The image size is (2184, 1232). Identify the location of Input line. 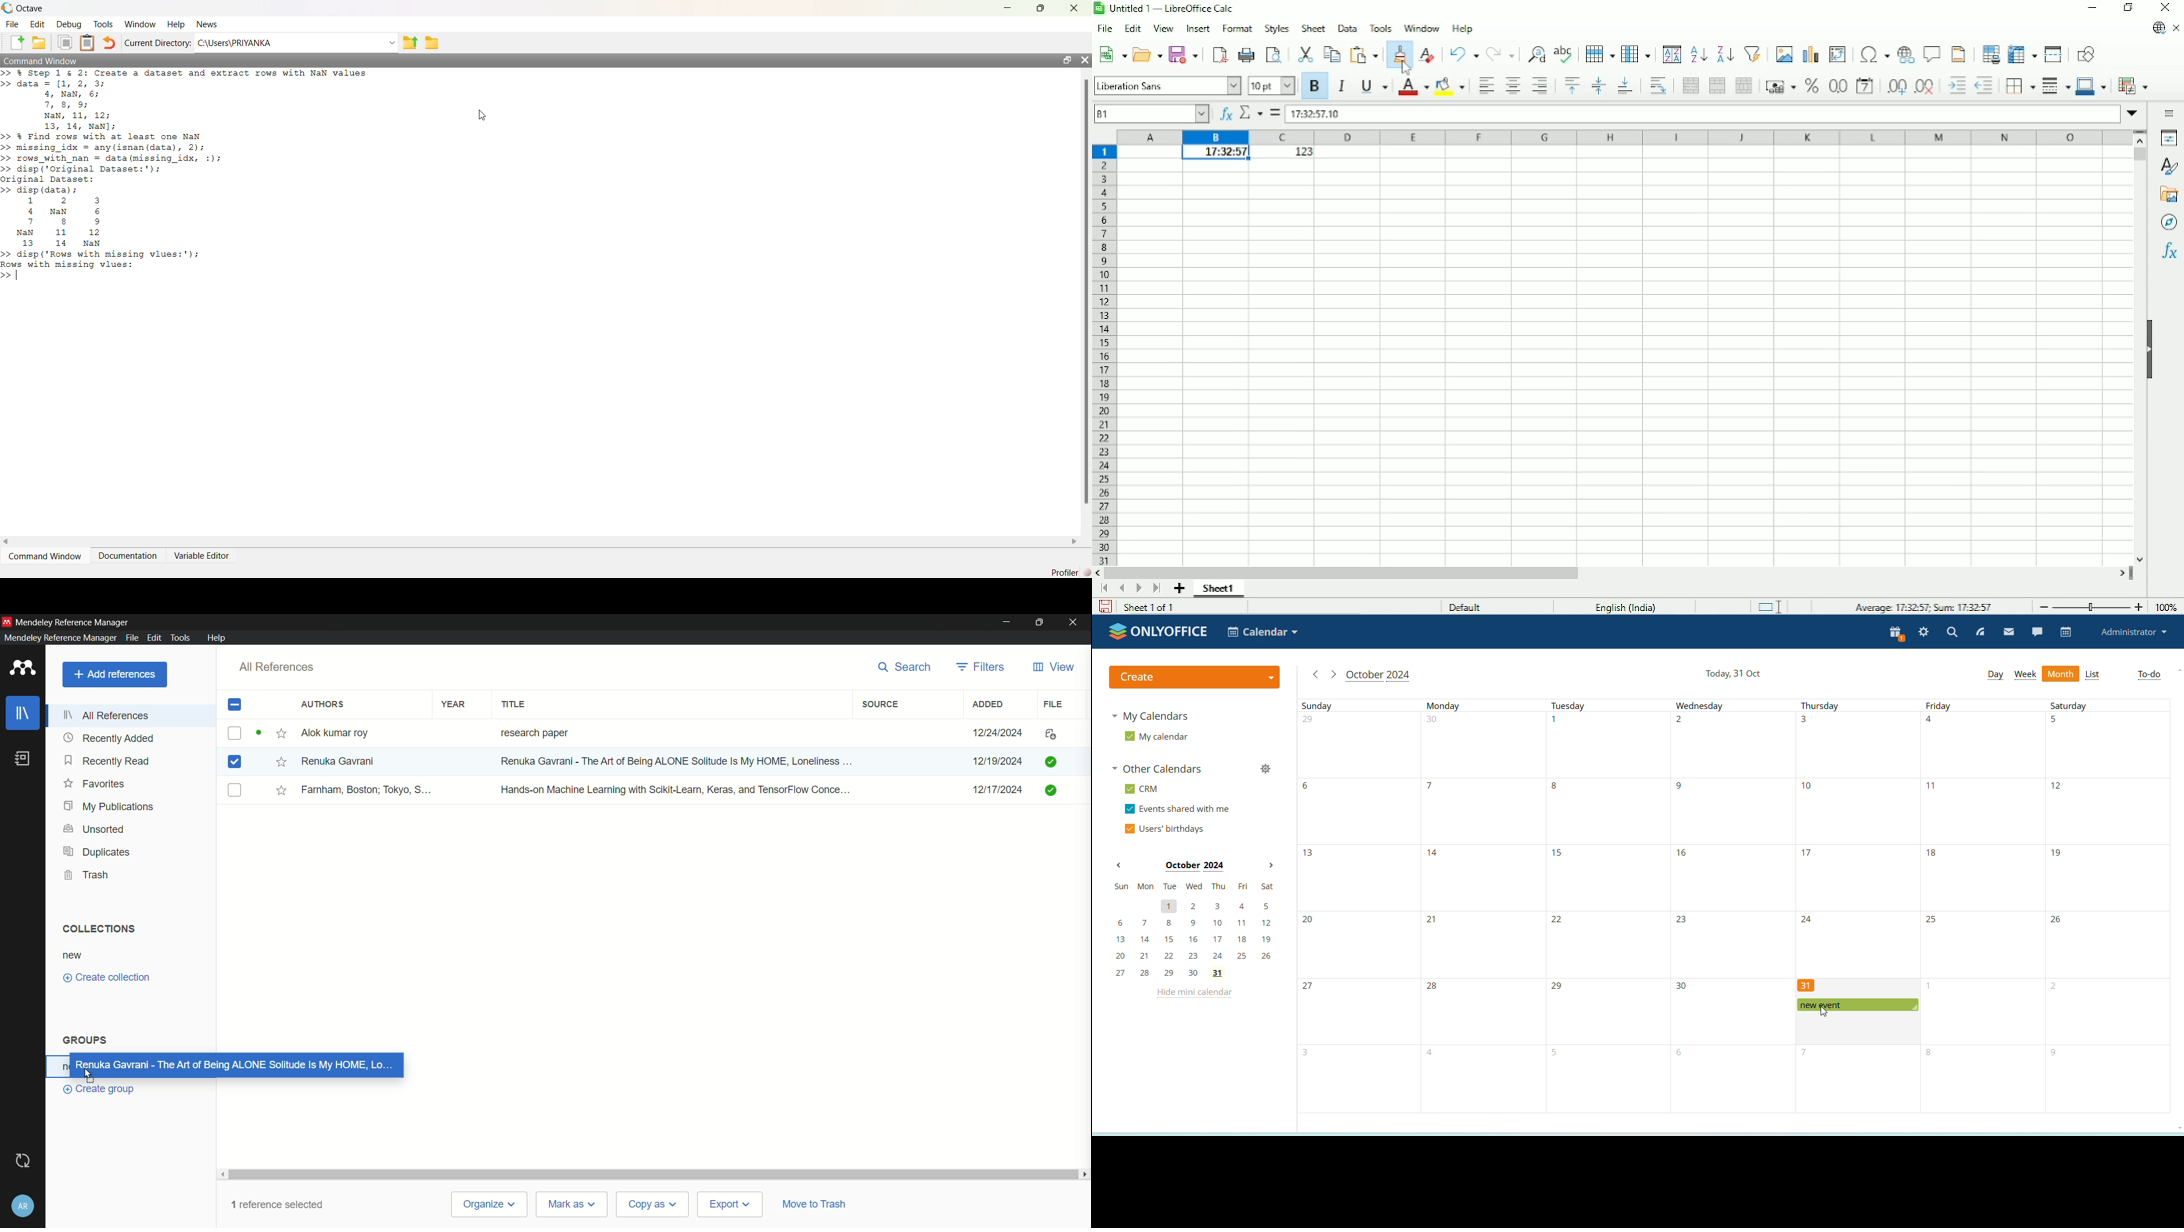
(1702, 114).